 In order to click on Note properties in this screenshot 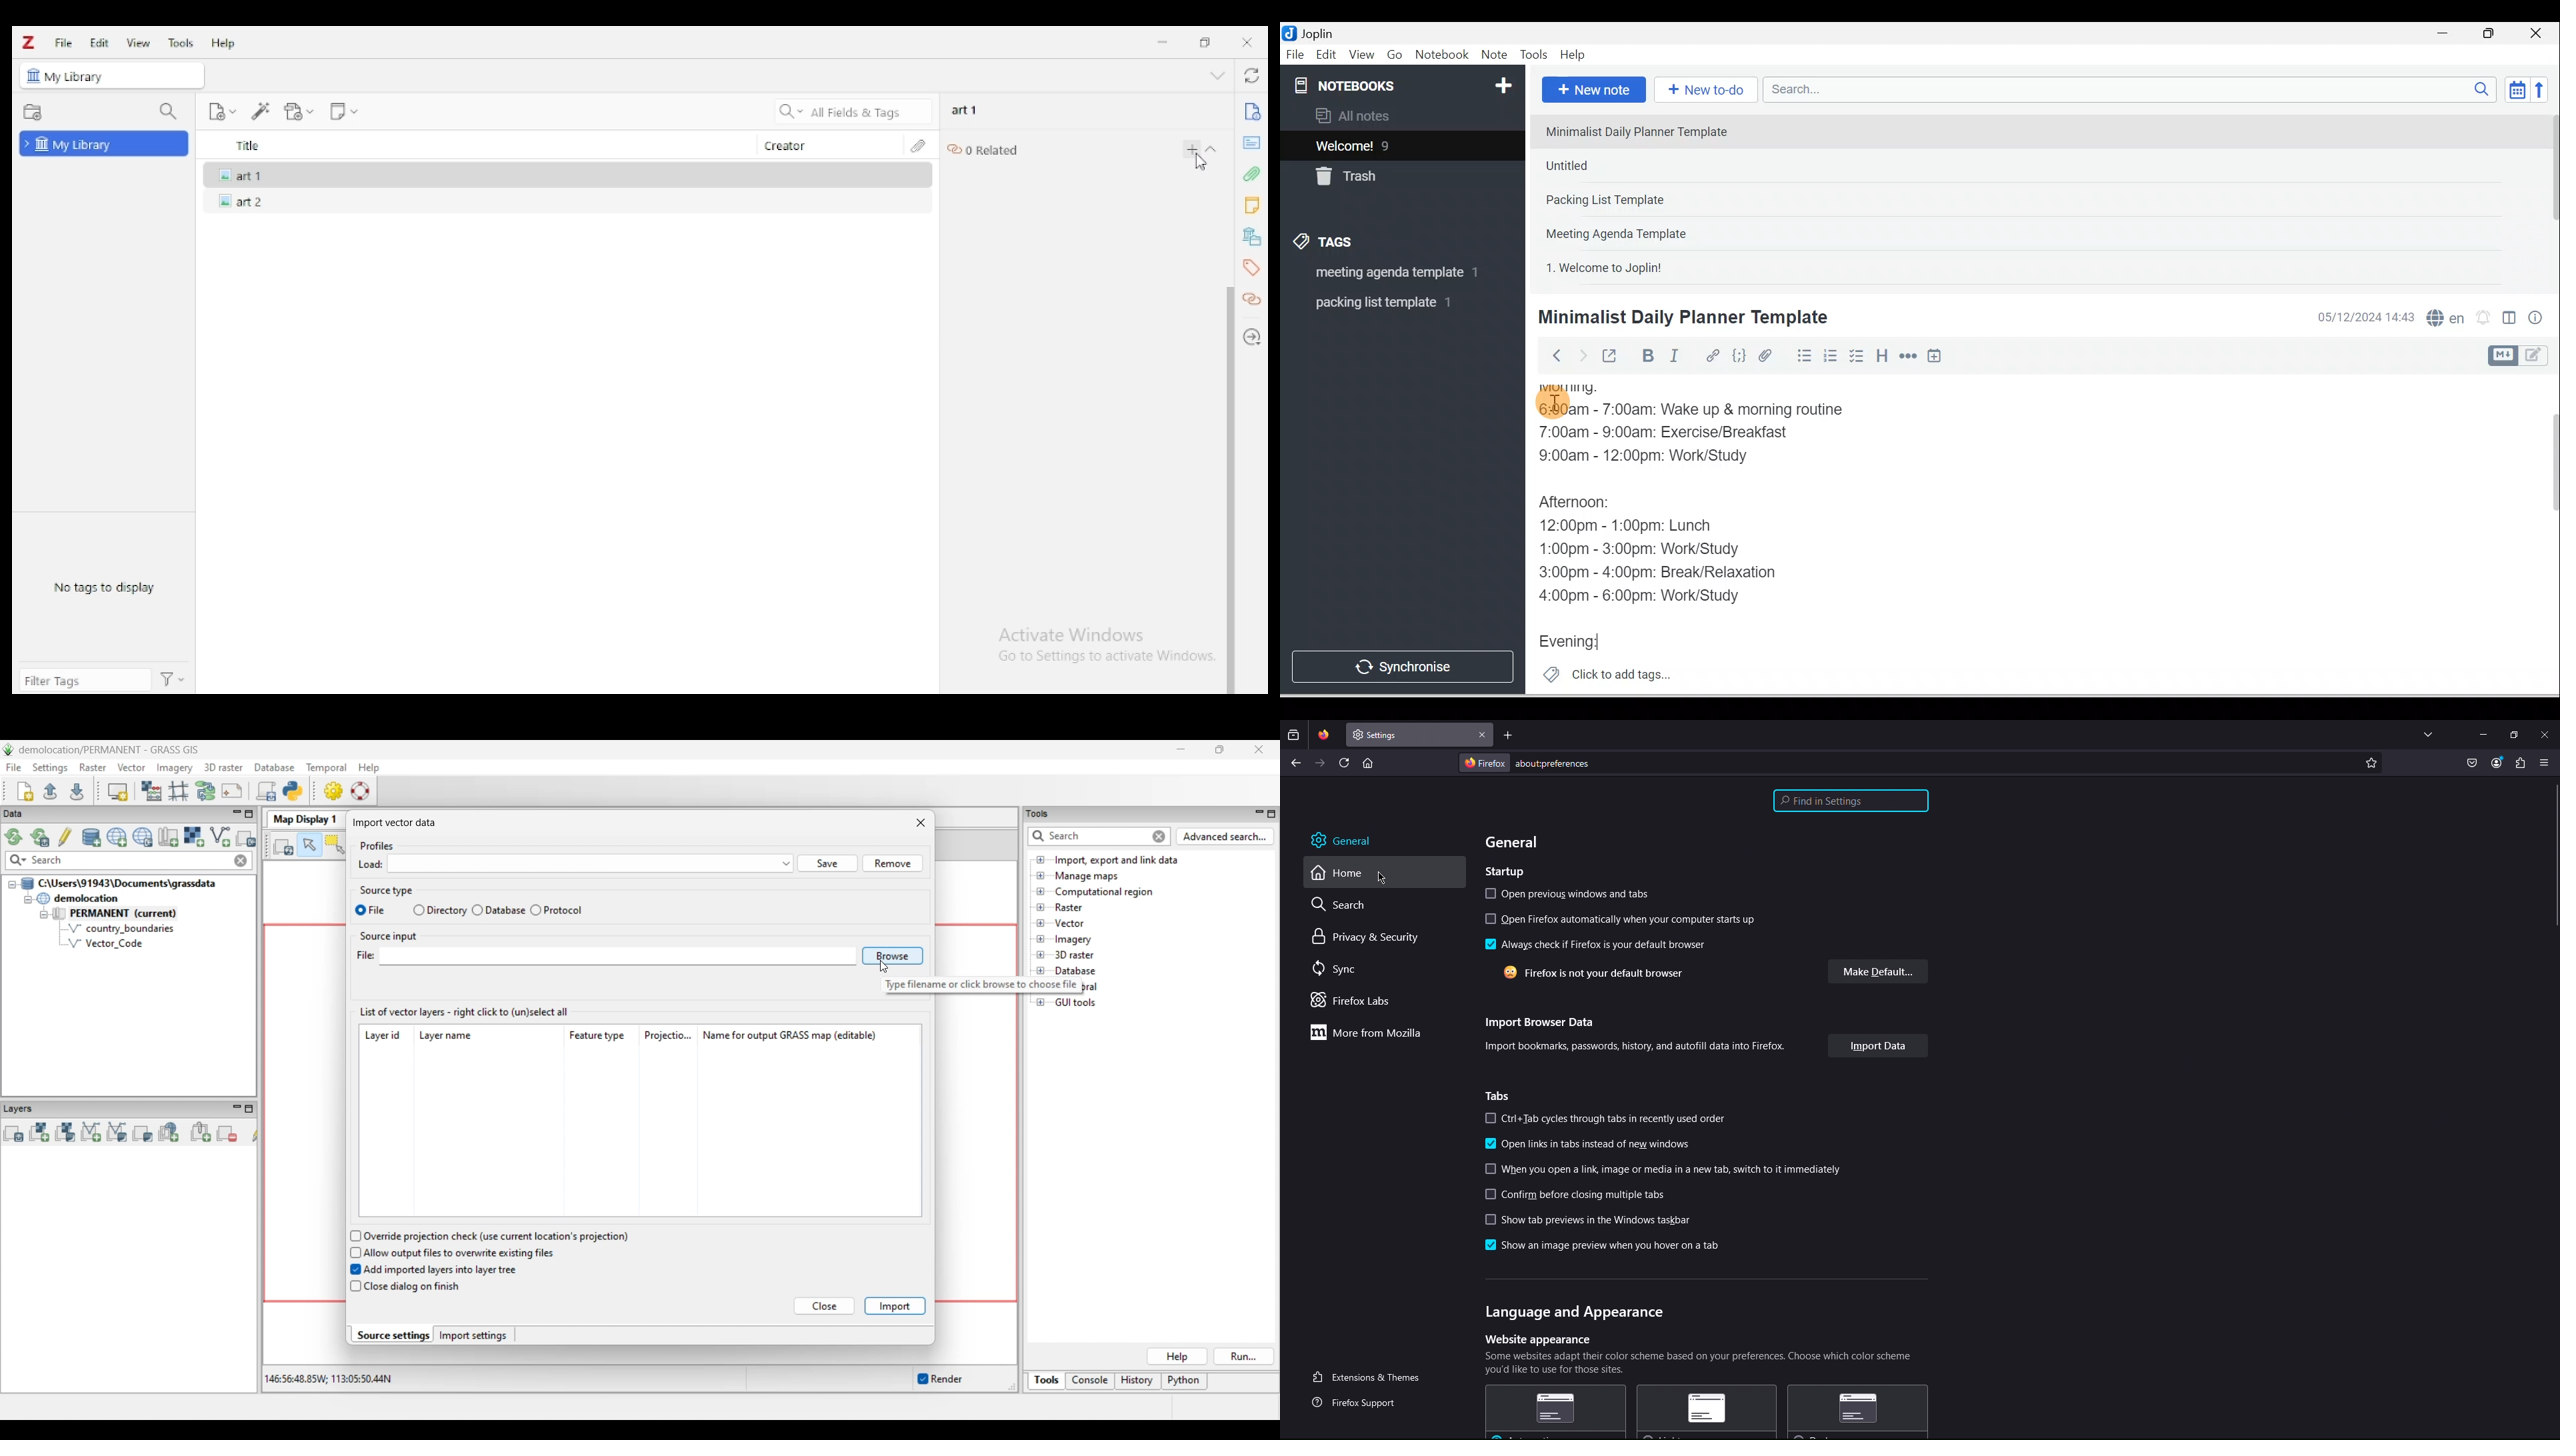, I will do `click(2537, 319)`.